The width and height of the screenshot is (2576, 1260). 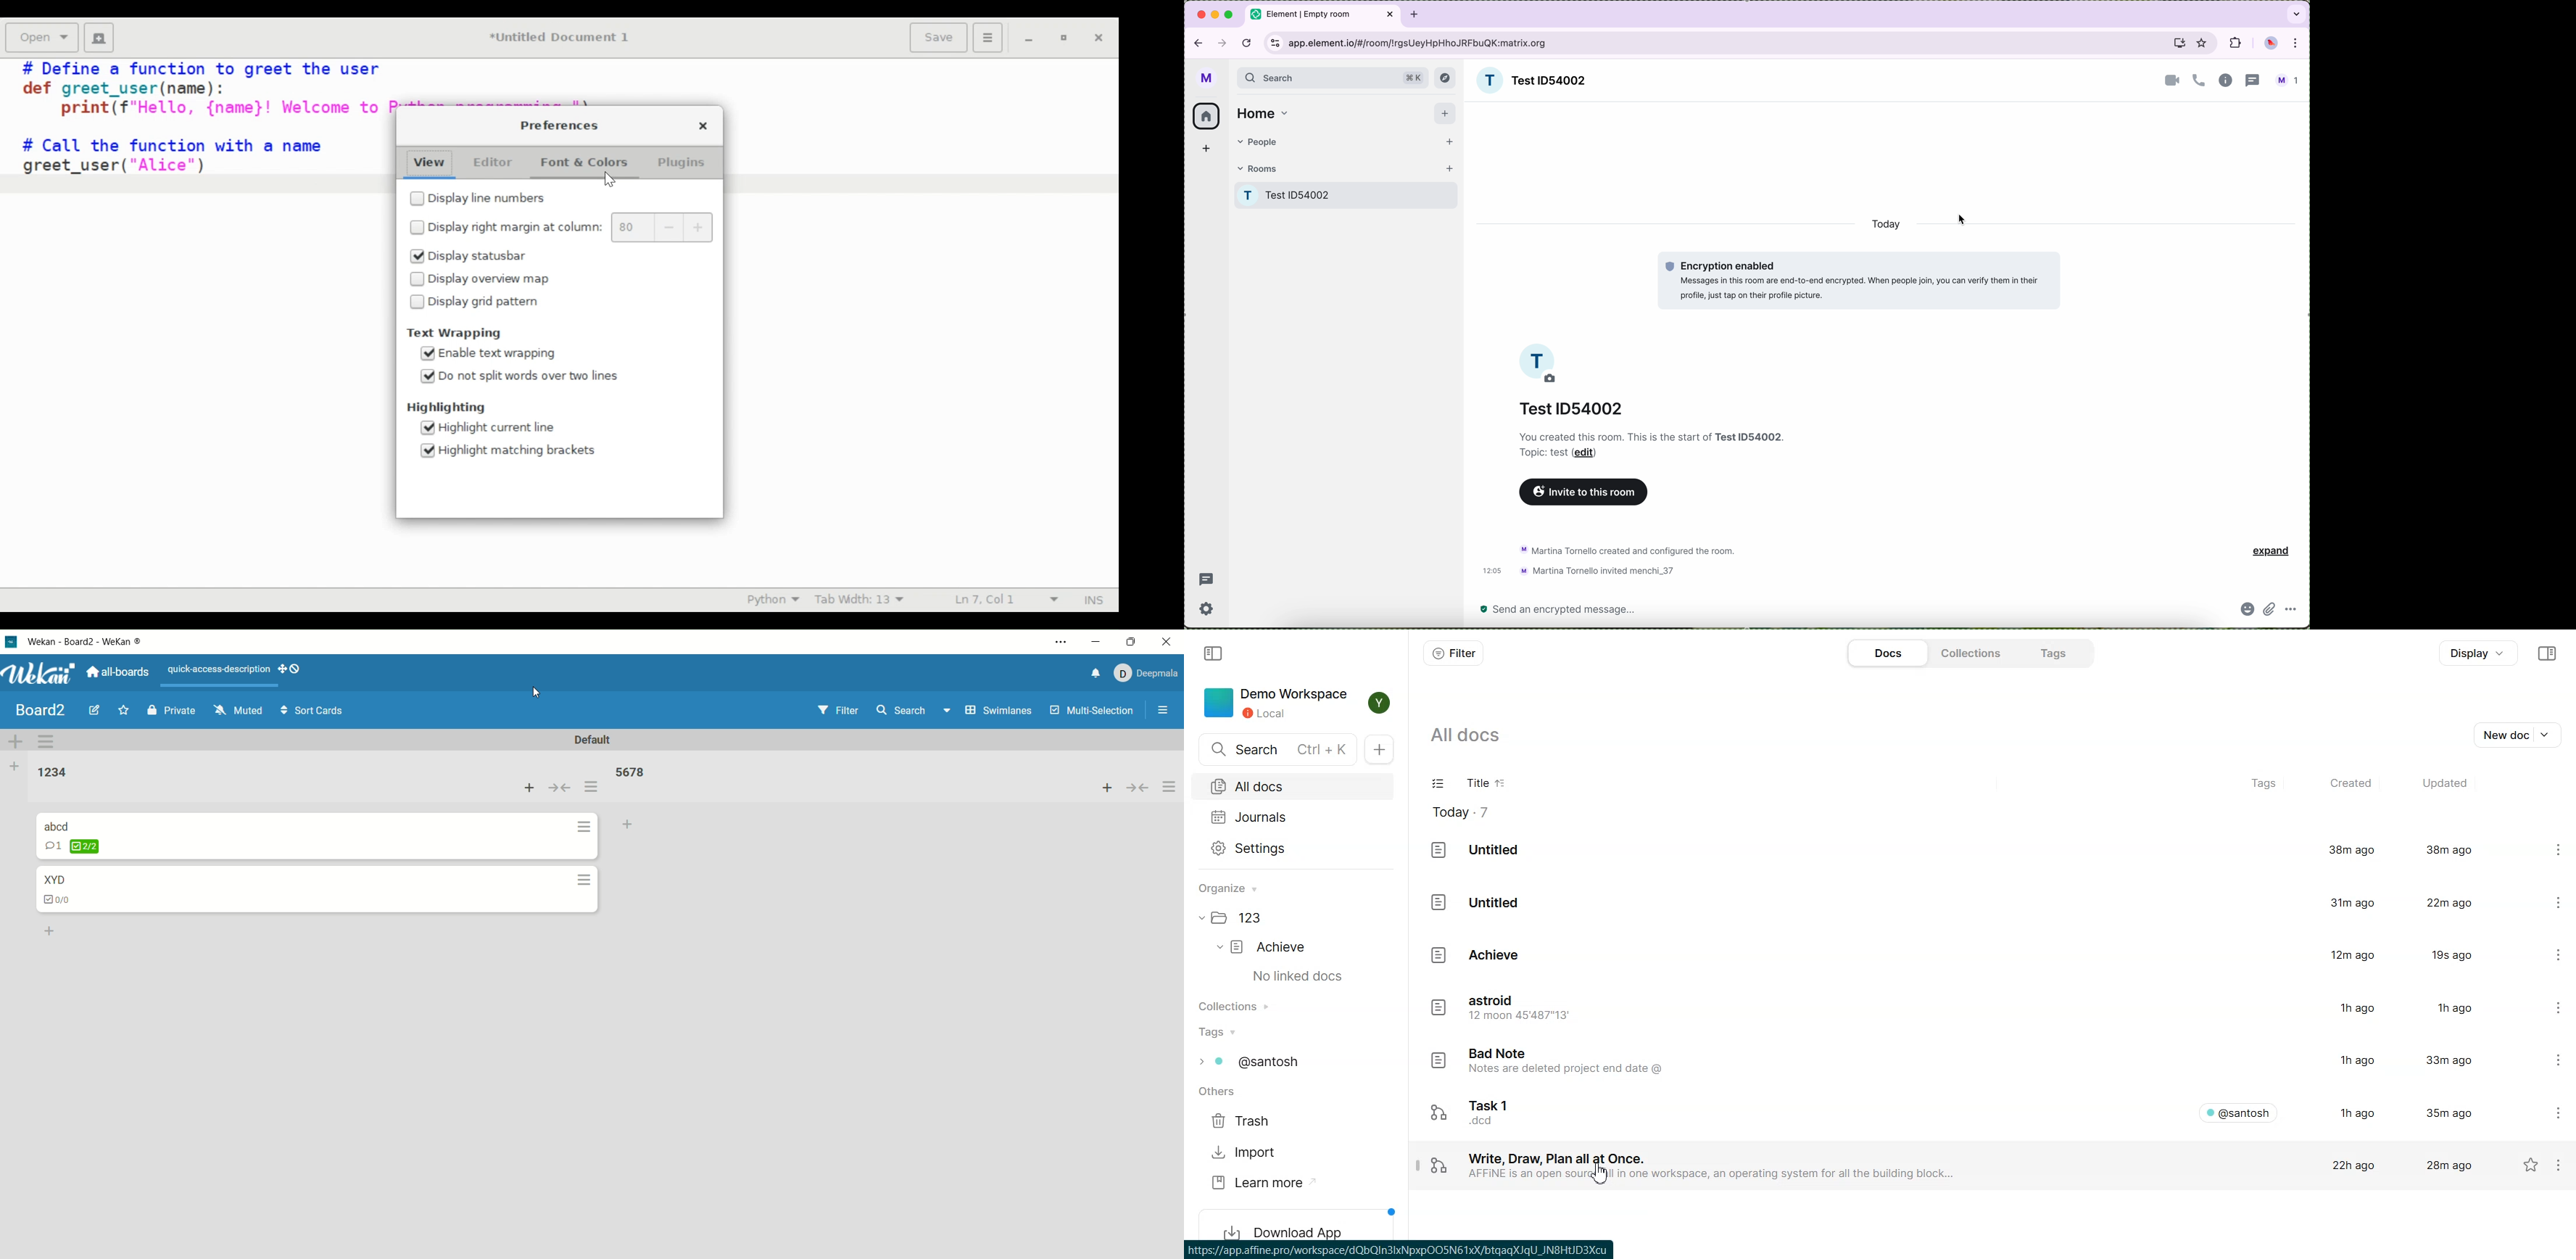 I want to click on explore button, so click(x=1445, y=78).